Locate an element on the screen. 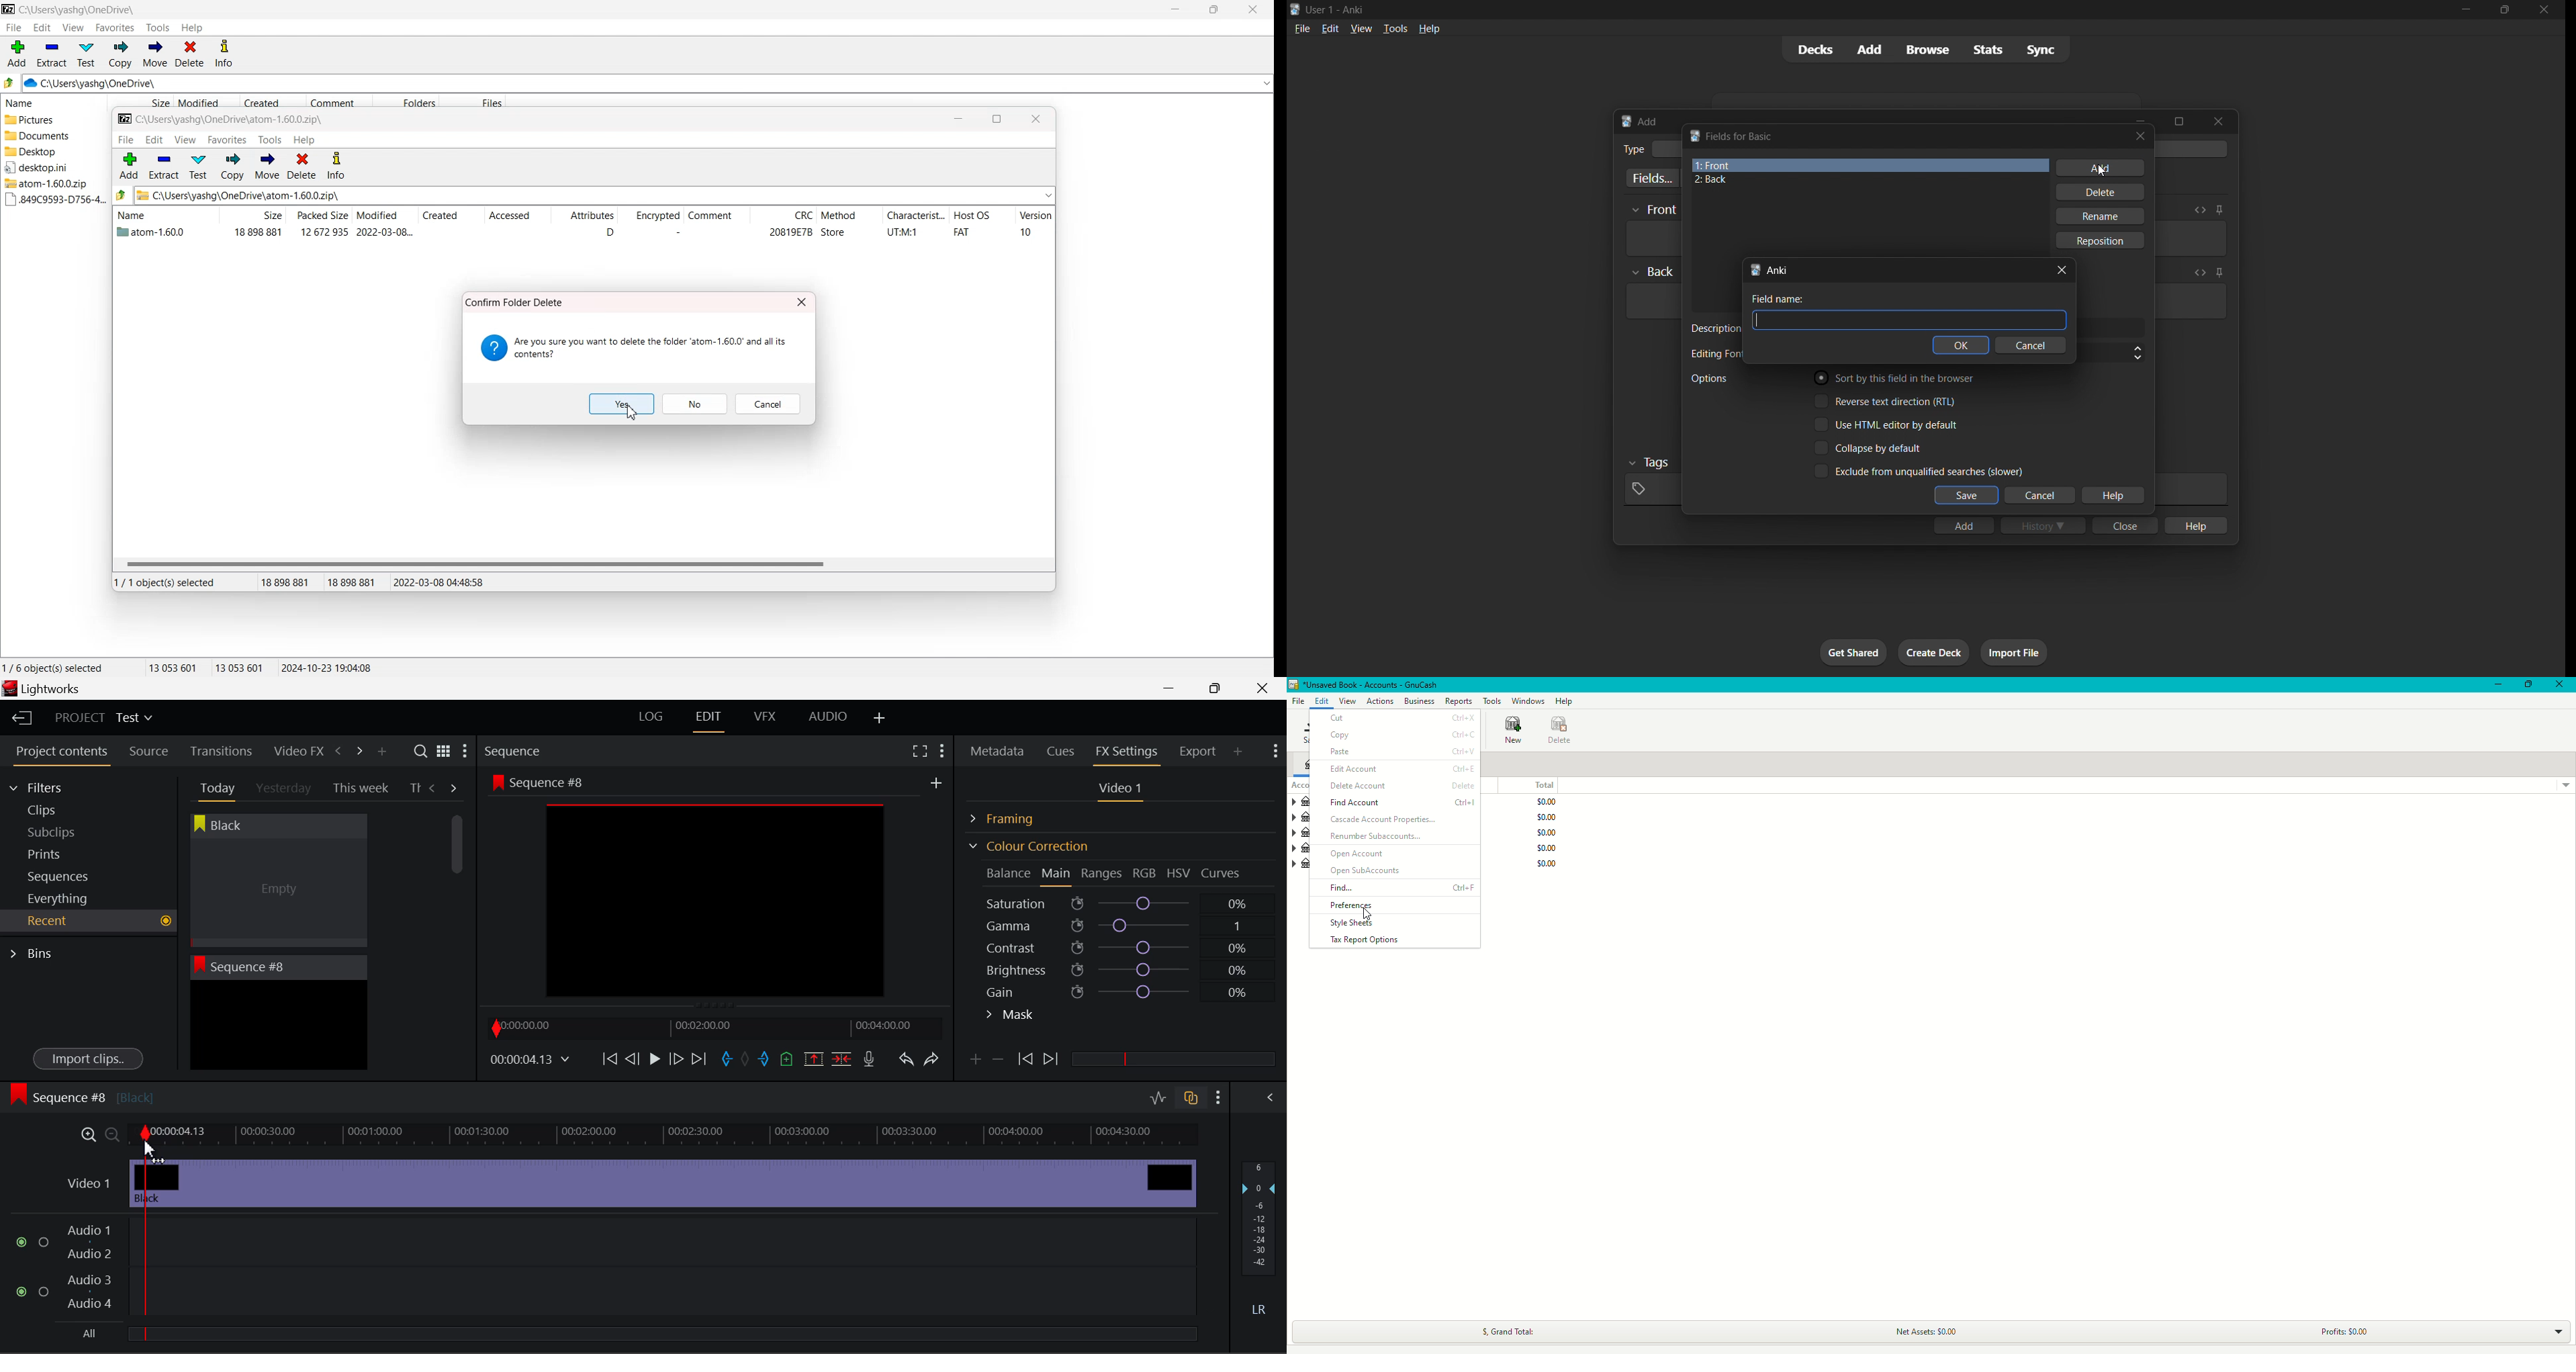 Image resolution: width=2576 pixels, height=1372 pixels. Zip file path address - C:\Users\yashg\OneDrive\atom-1.60.0.zip\ is located at coordinates (240, 195).